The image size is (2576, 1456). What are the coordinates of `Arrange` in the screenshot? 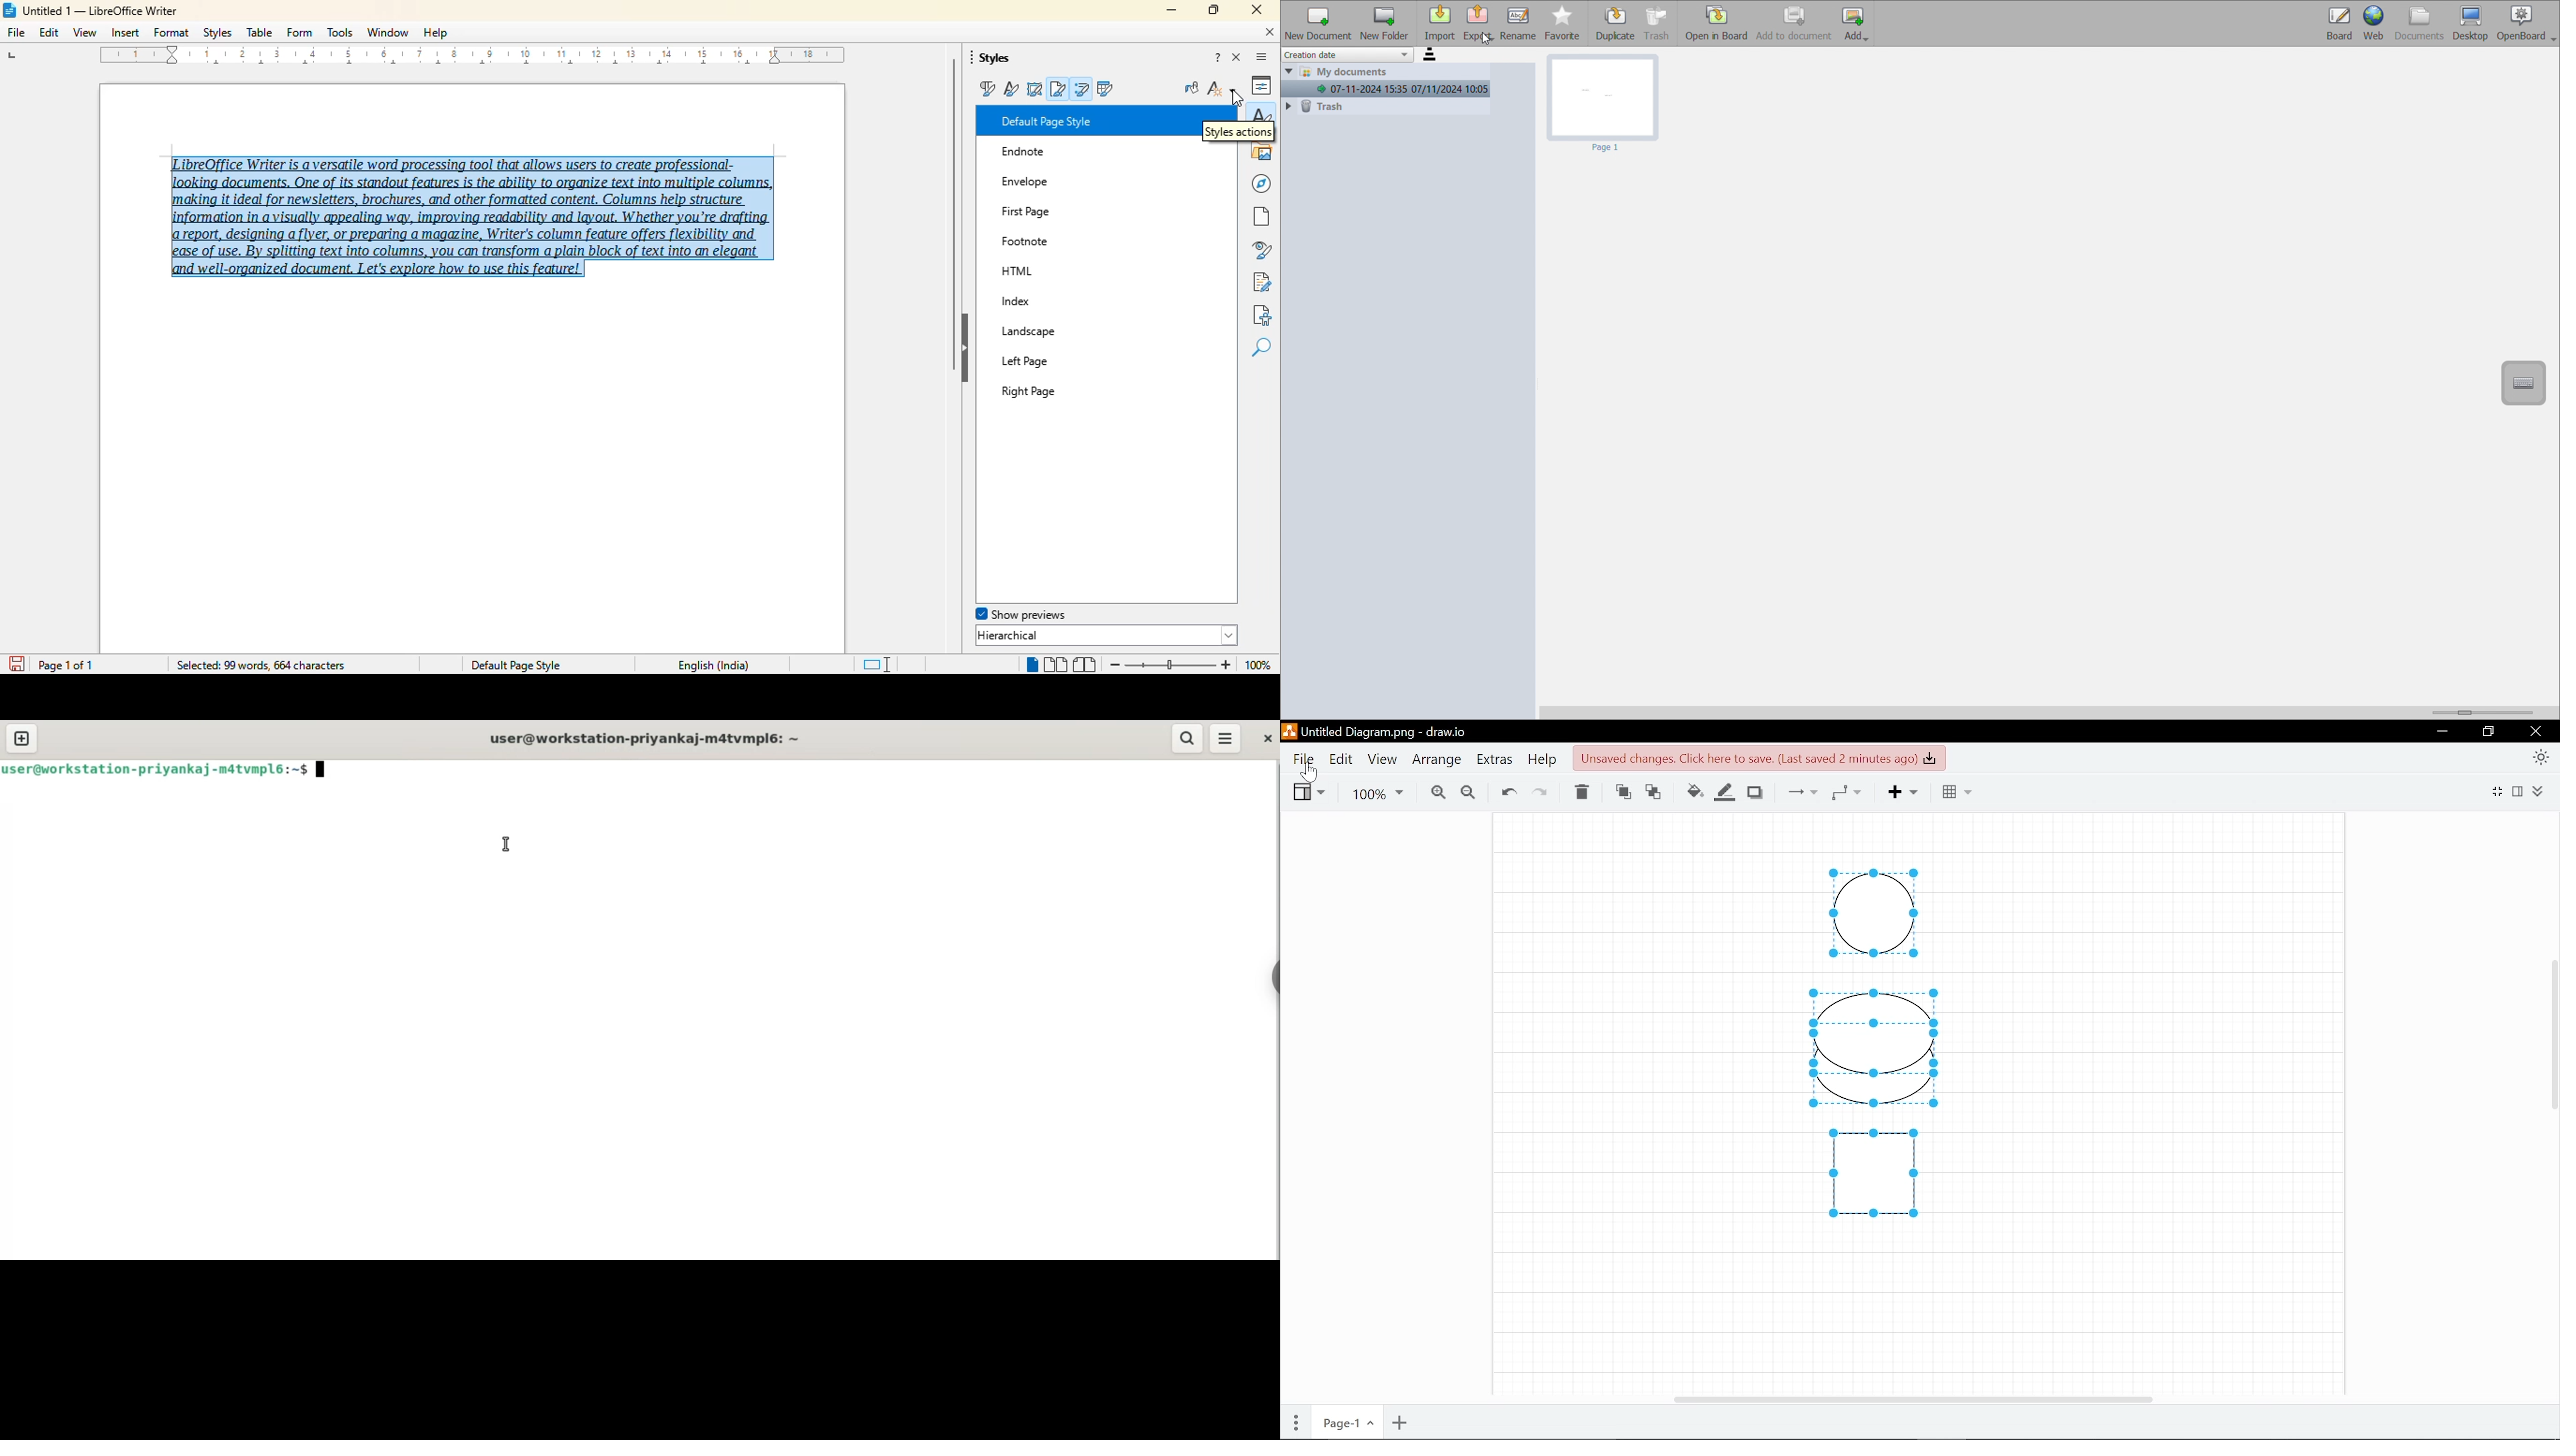 It's located at (1438, 760).